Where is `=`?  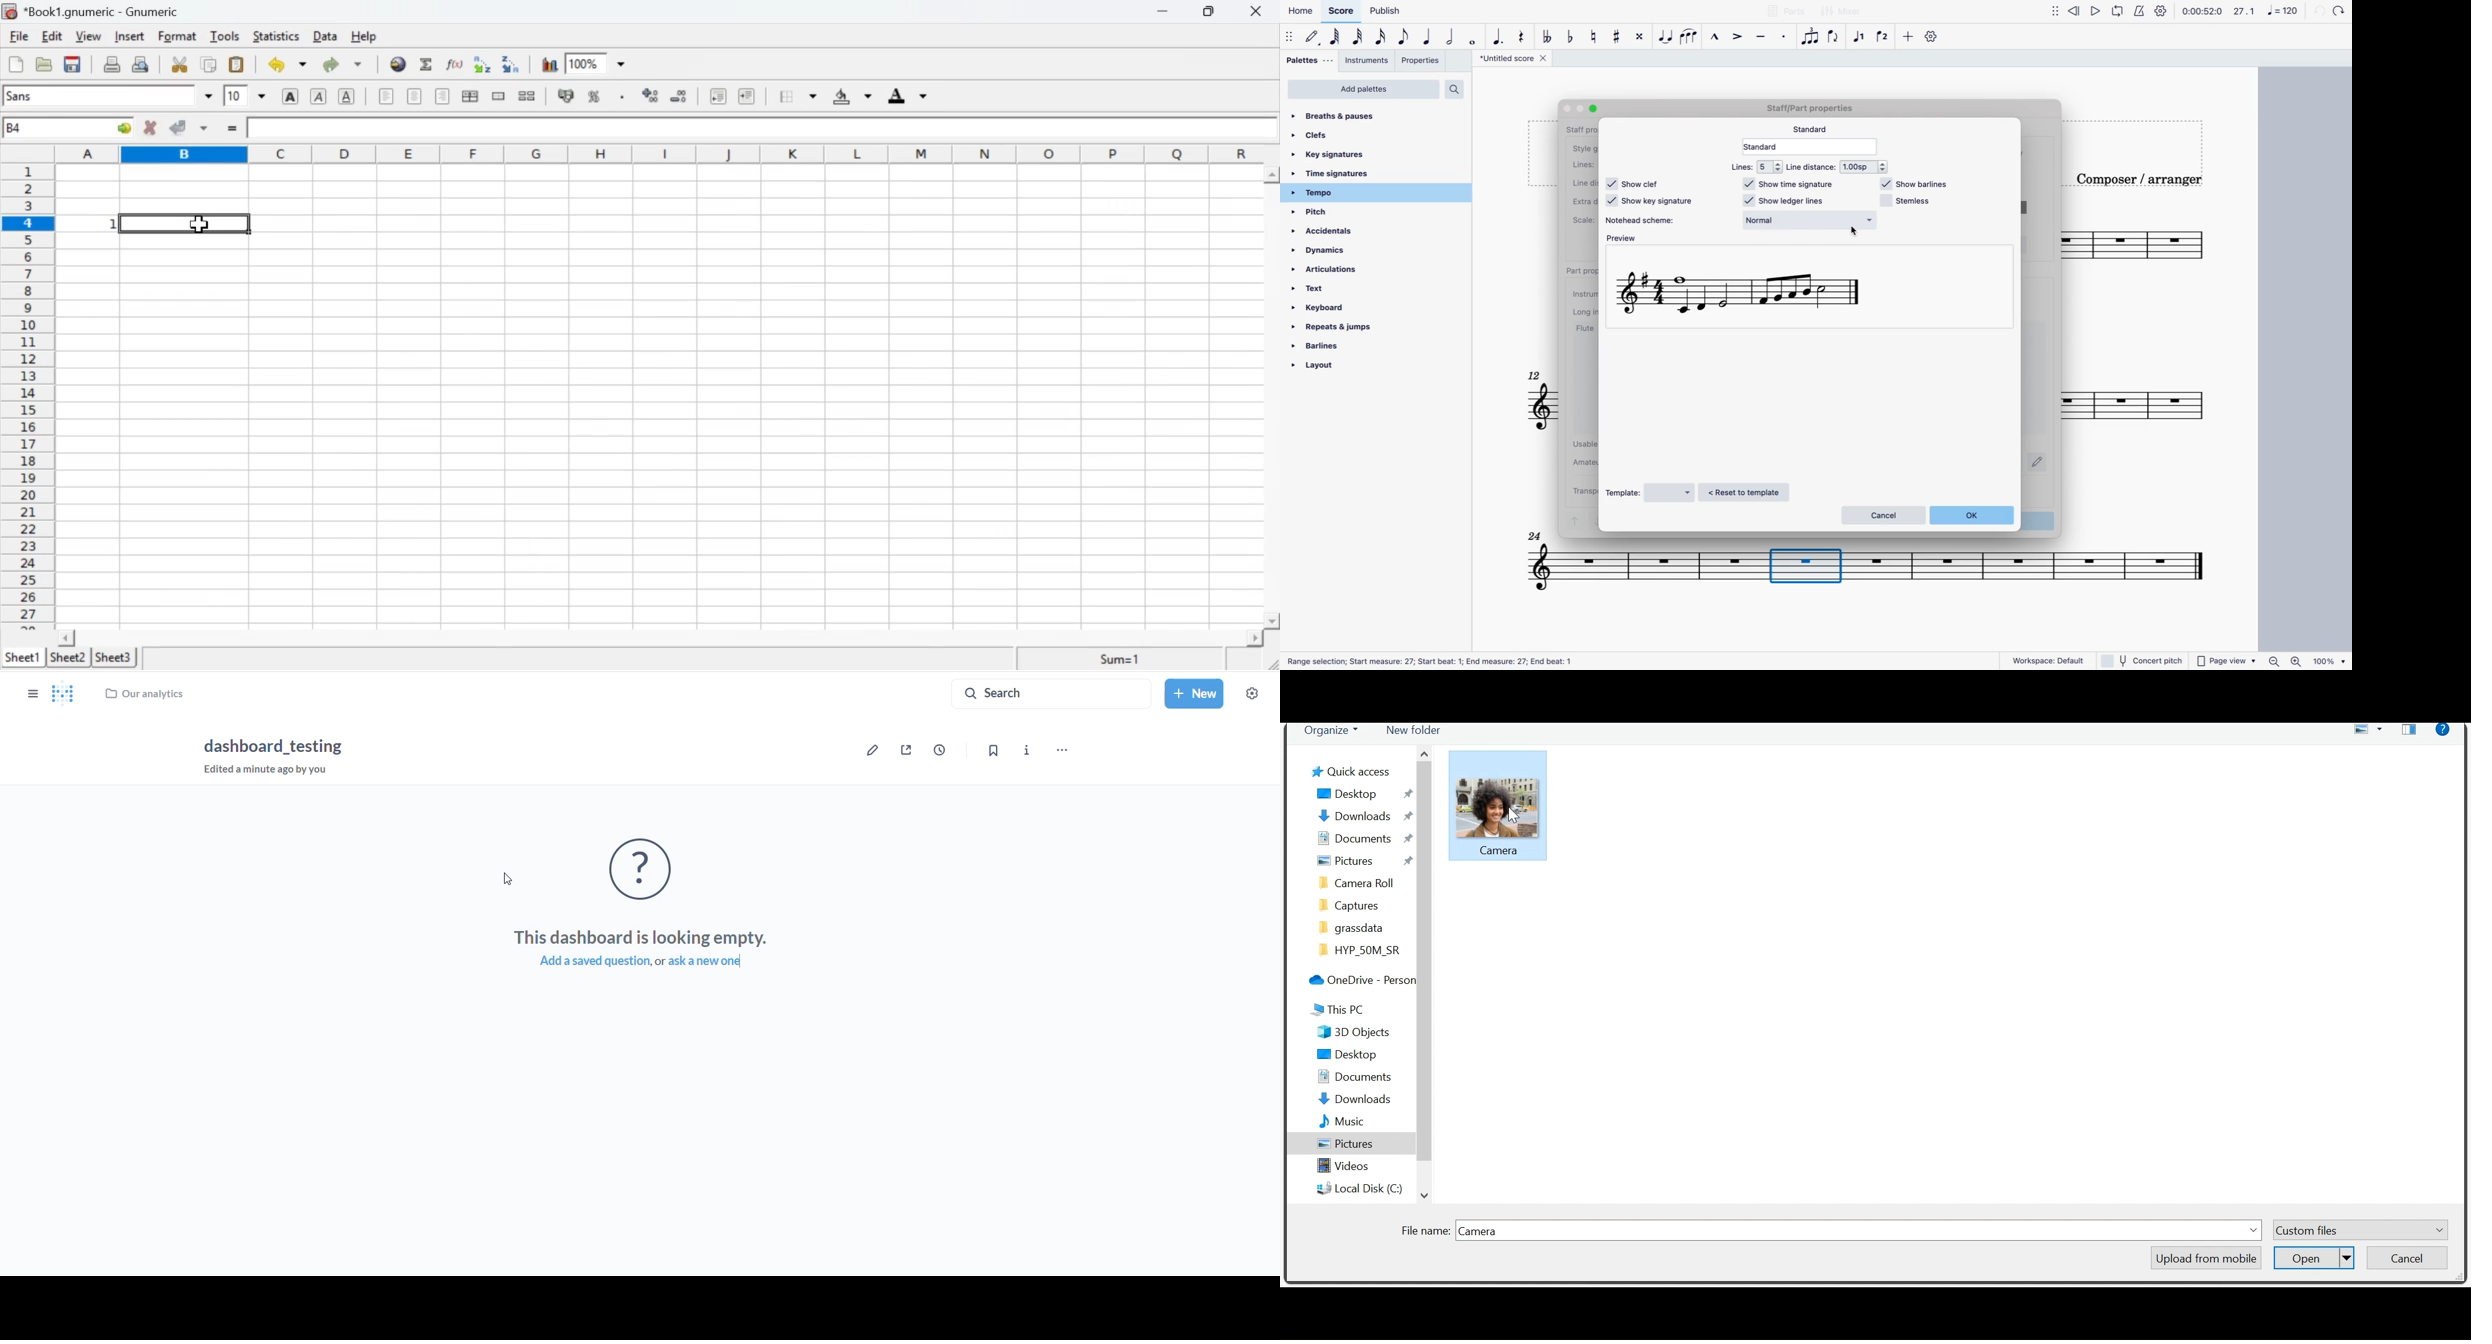 = is located at coordinates (231, 130).